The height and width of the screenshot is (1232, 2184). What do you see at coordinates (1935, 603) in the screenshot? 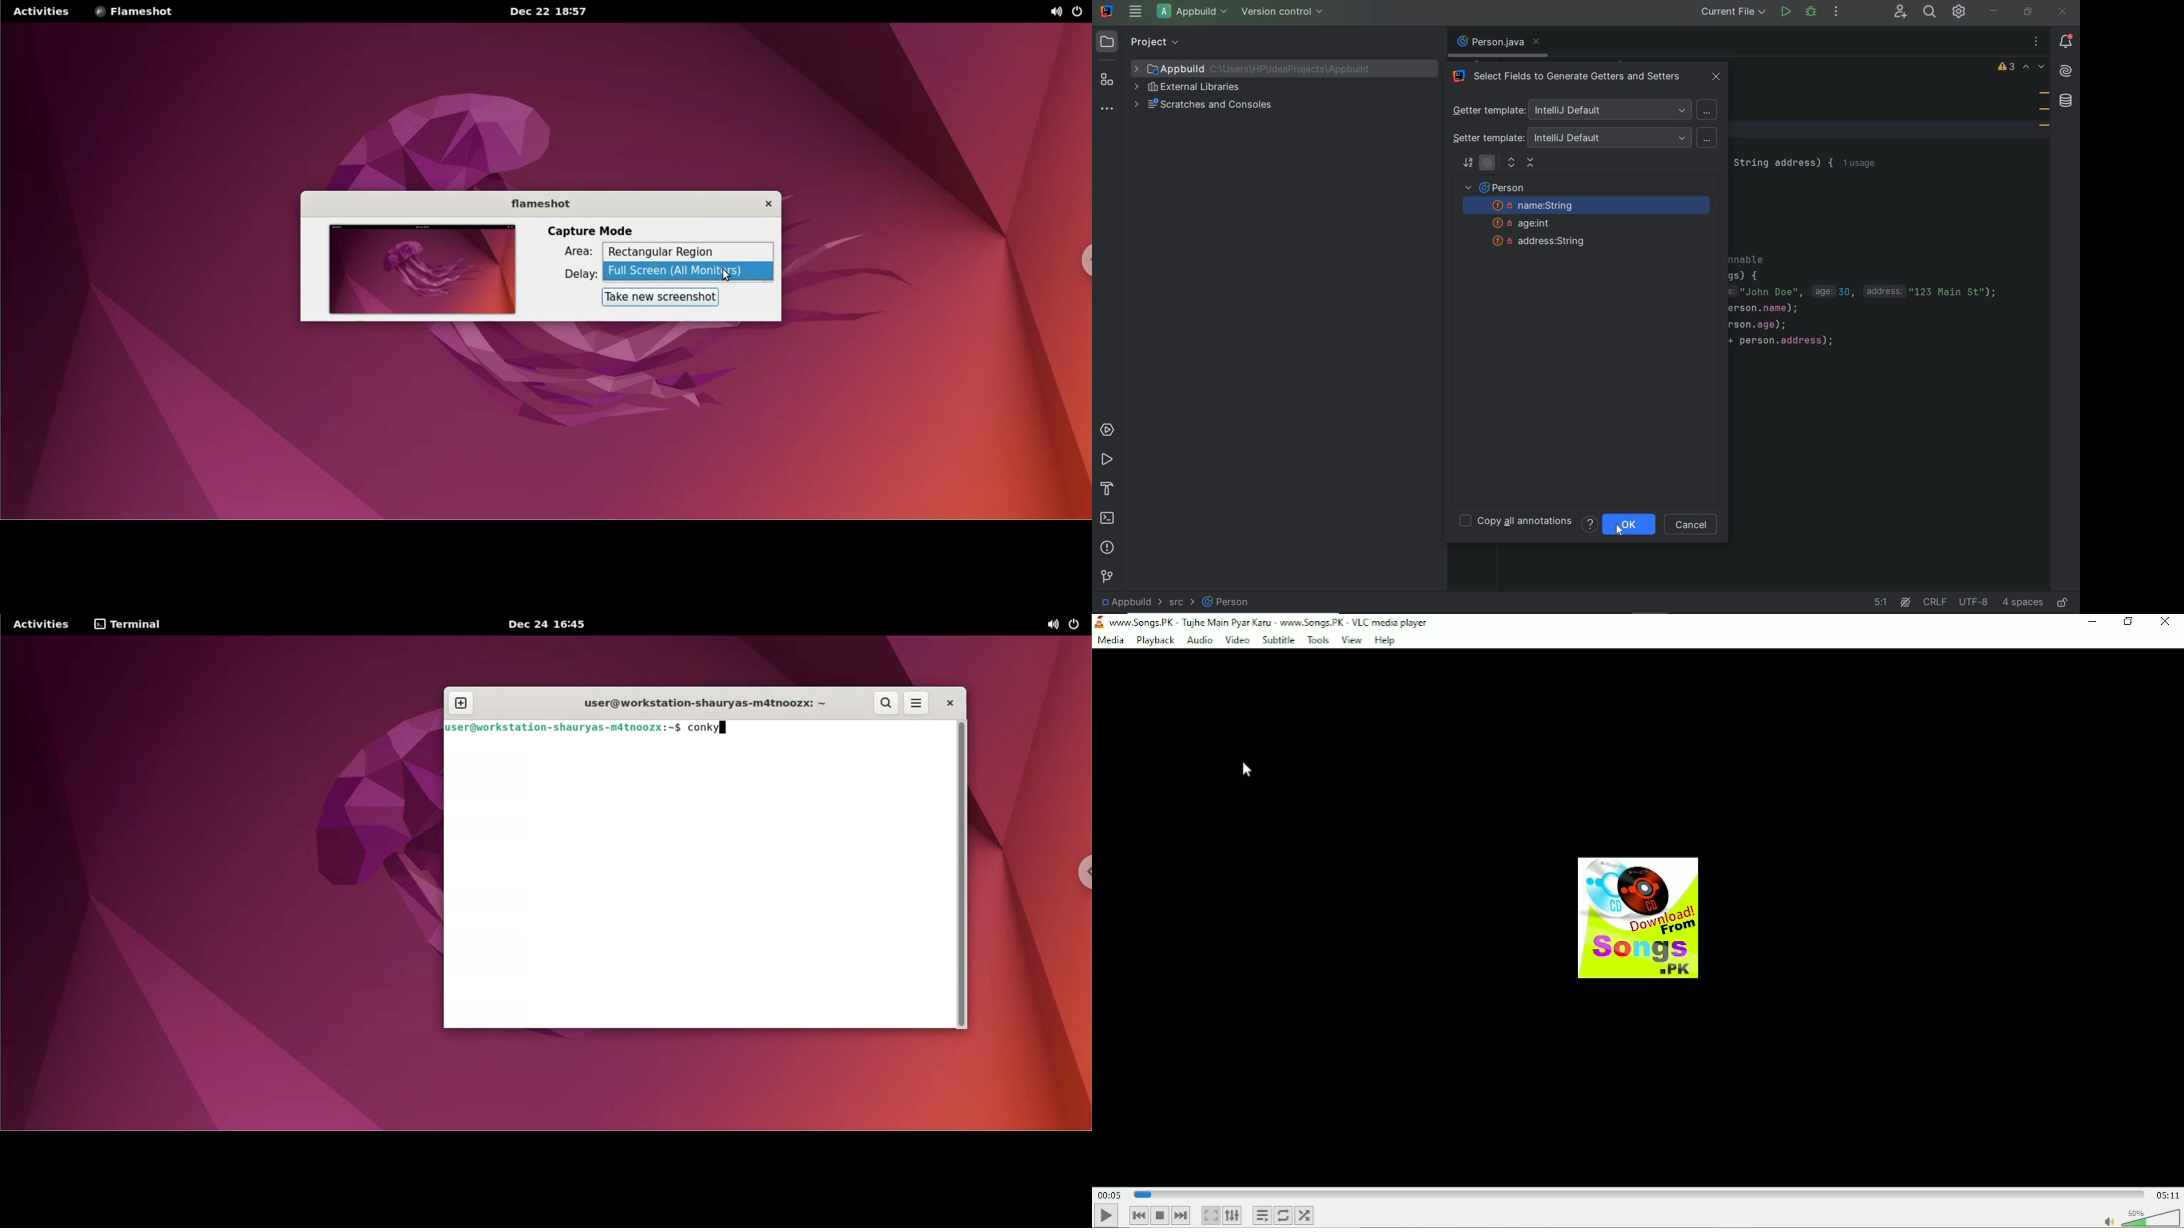
I see `line separator` at bounding box center [1935, 603].